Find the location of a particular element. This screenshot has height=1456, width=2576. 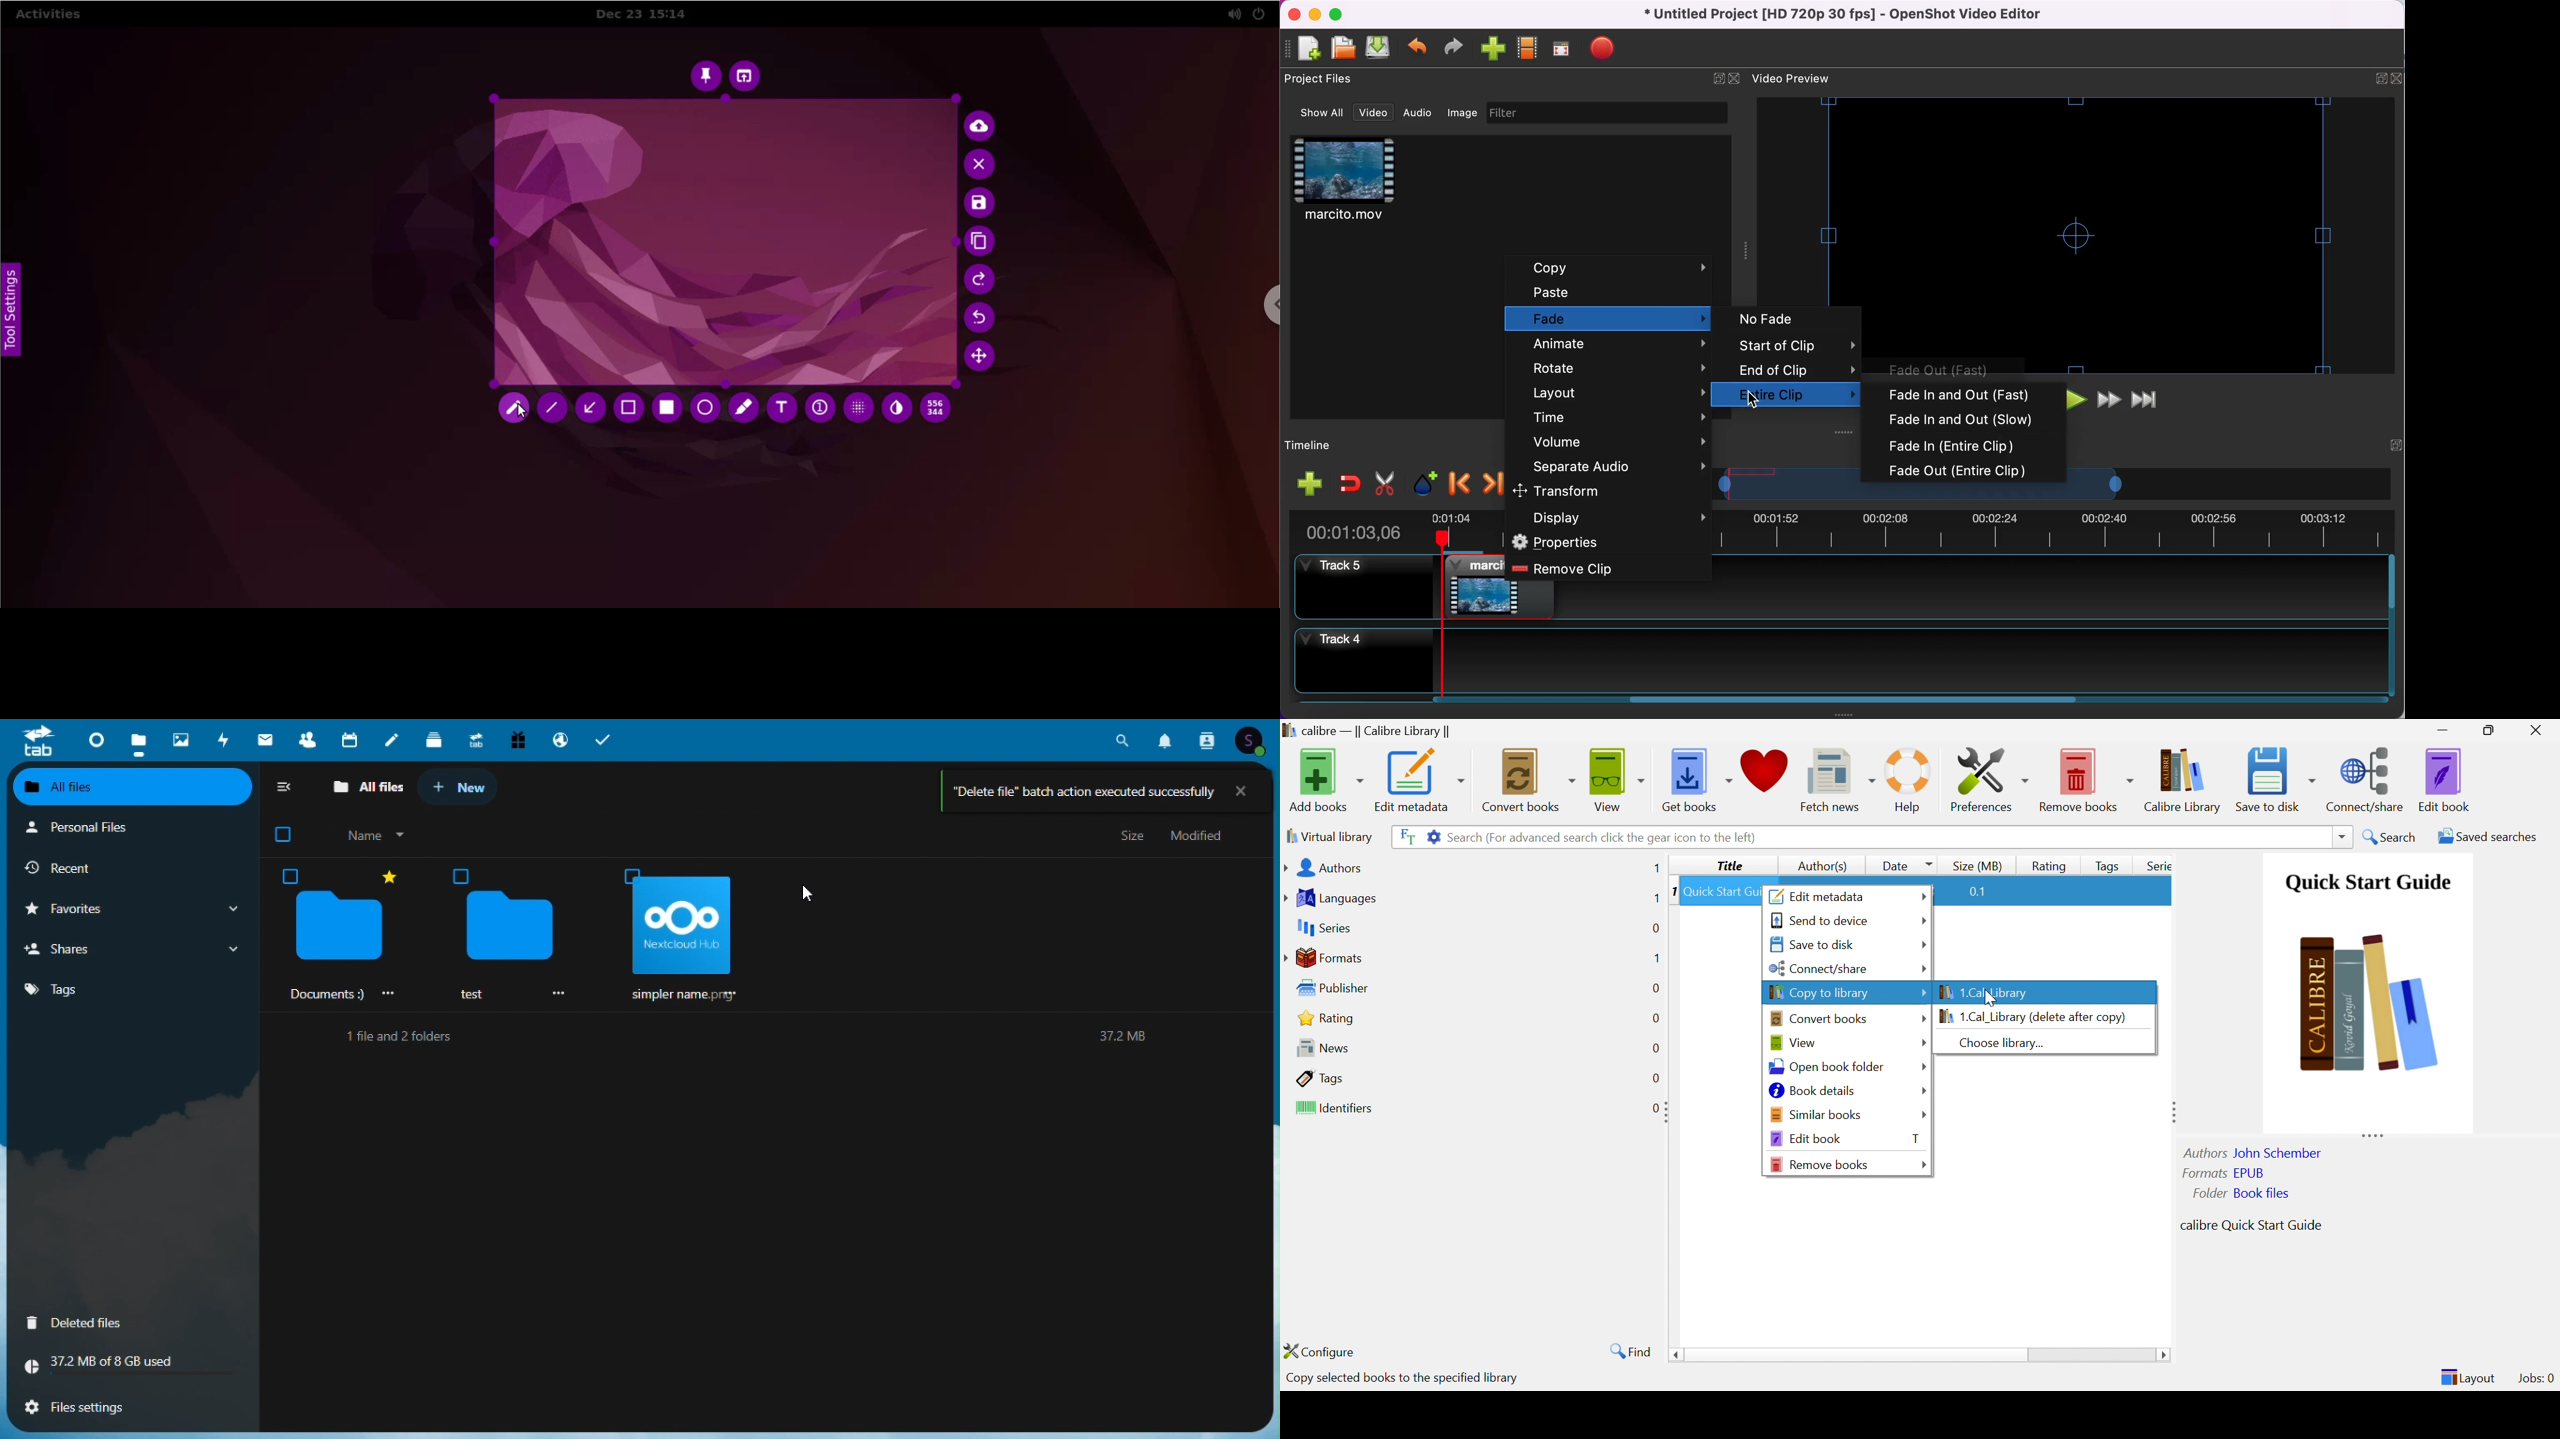

Text is located at coordinates (1115, 1038).